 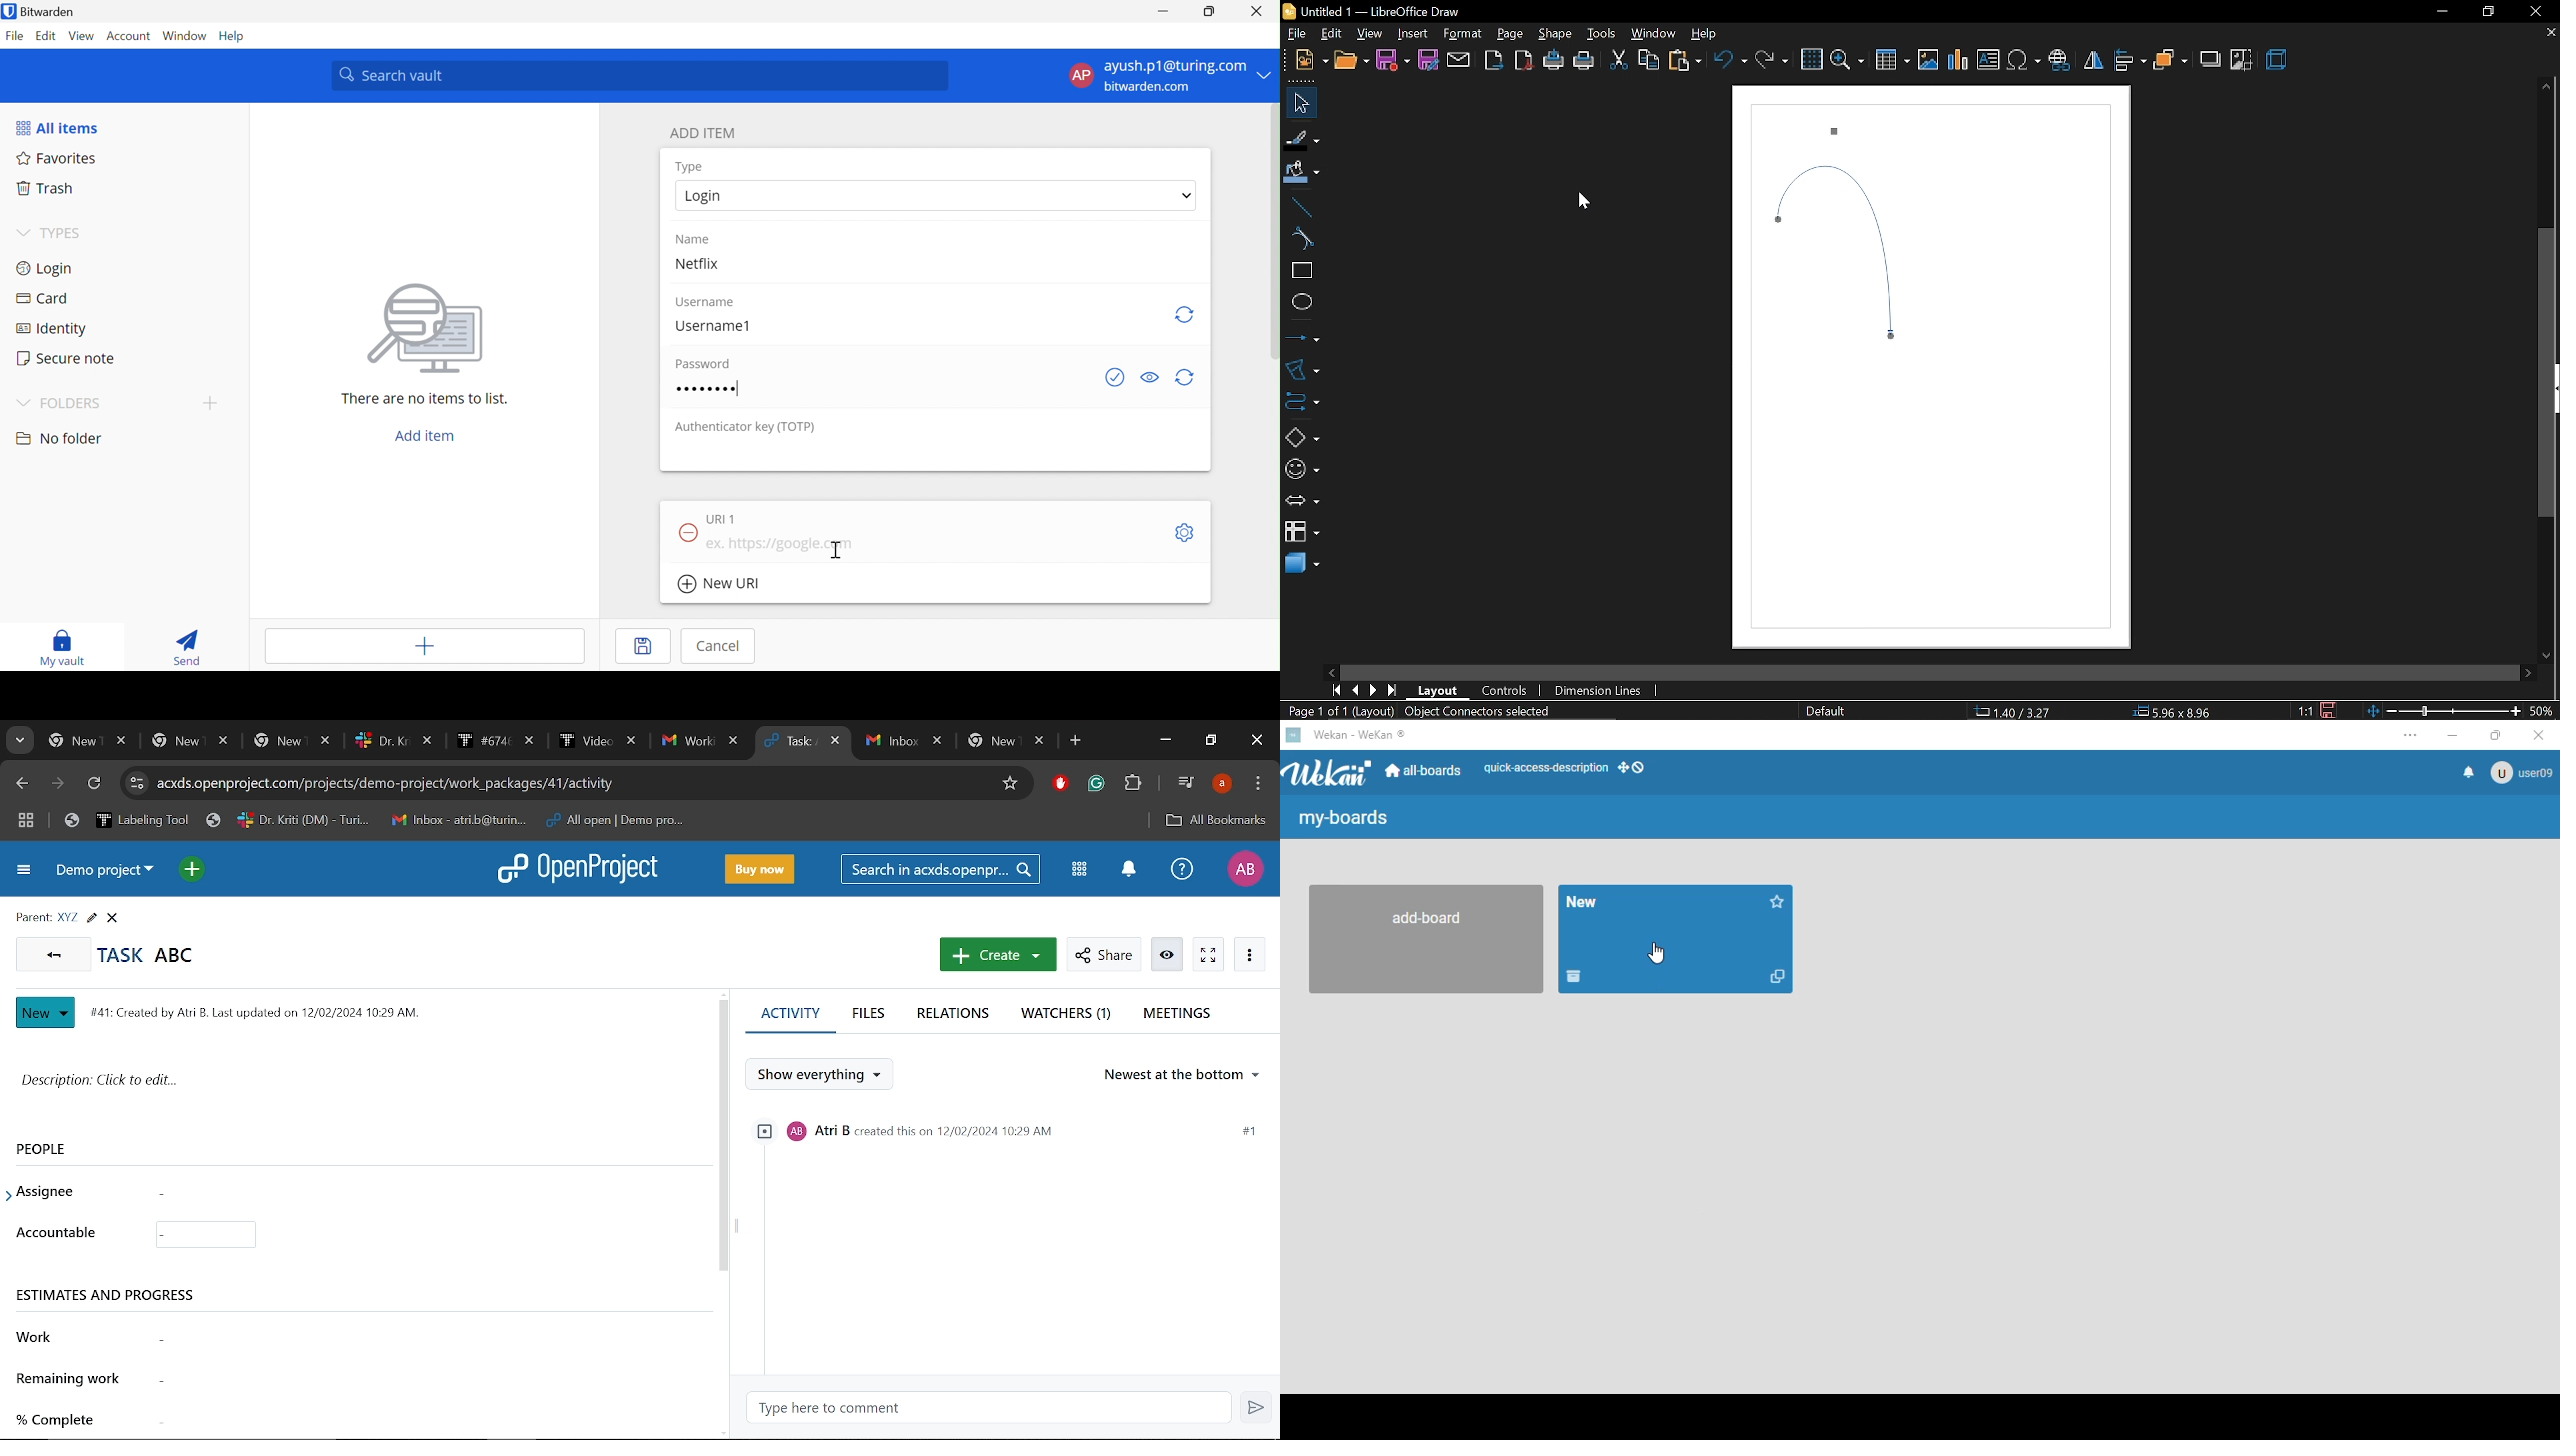 What do you see at coordinates (1584, 62) in the screenshot?
I see `print` at bounding box center [1584, 62].